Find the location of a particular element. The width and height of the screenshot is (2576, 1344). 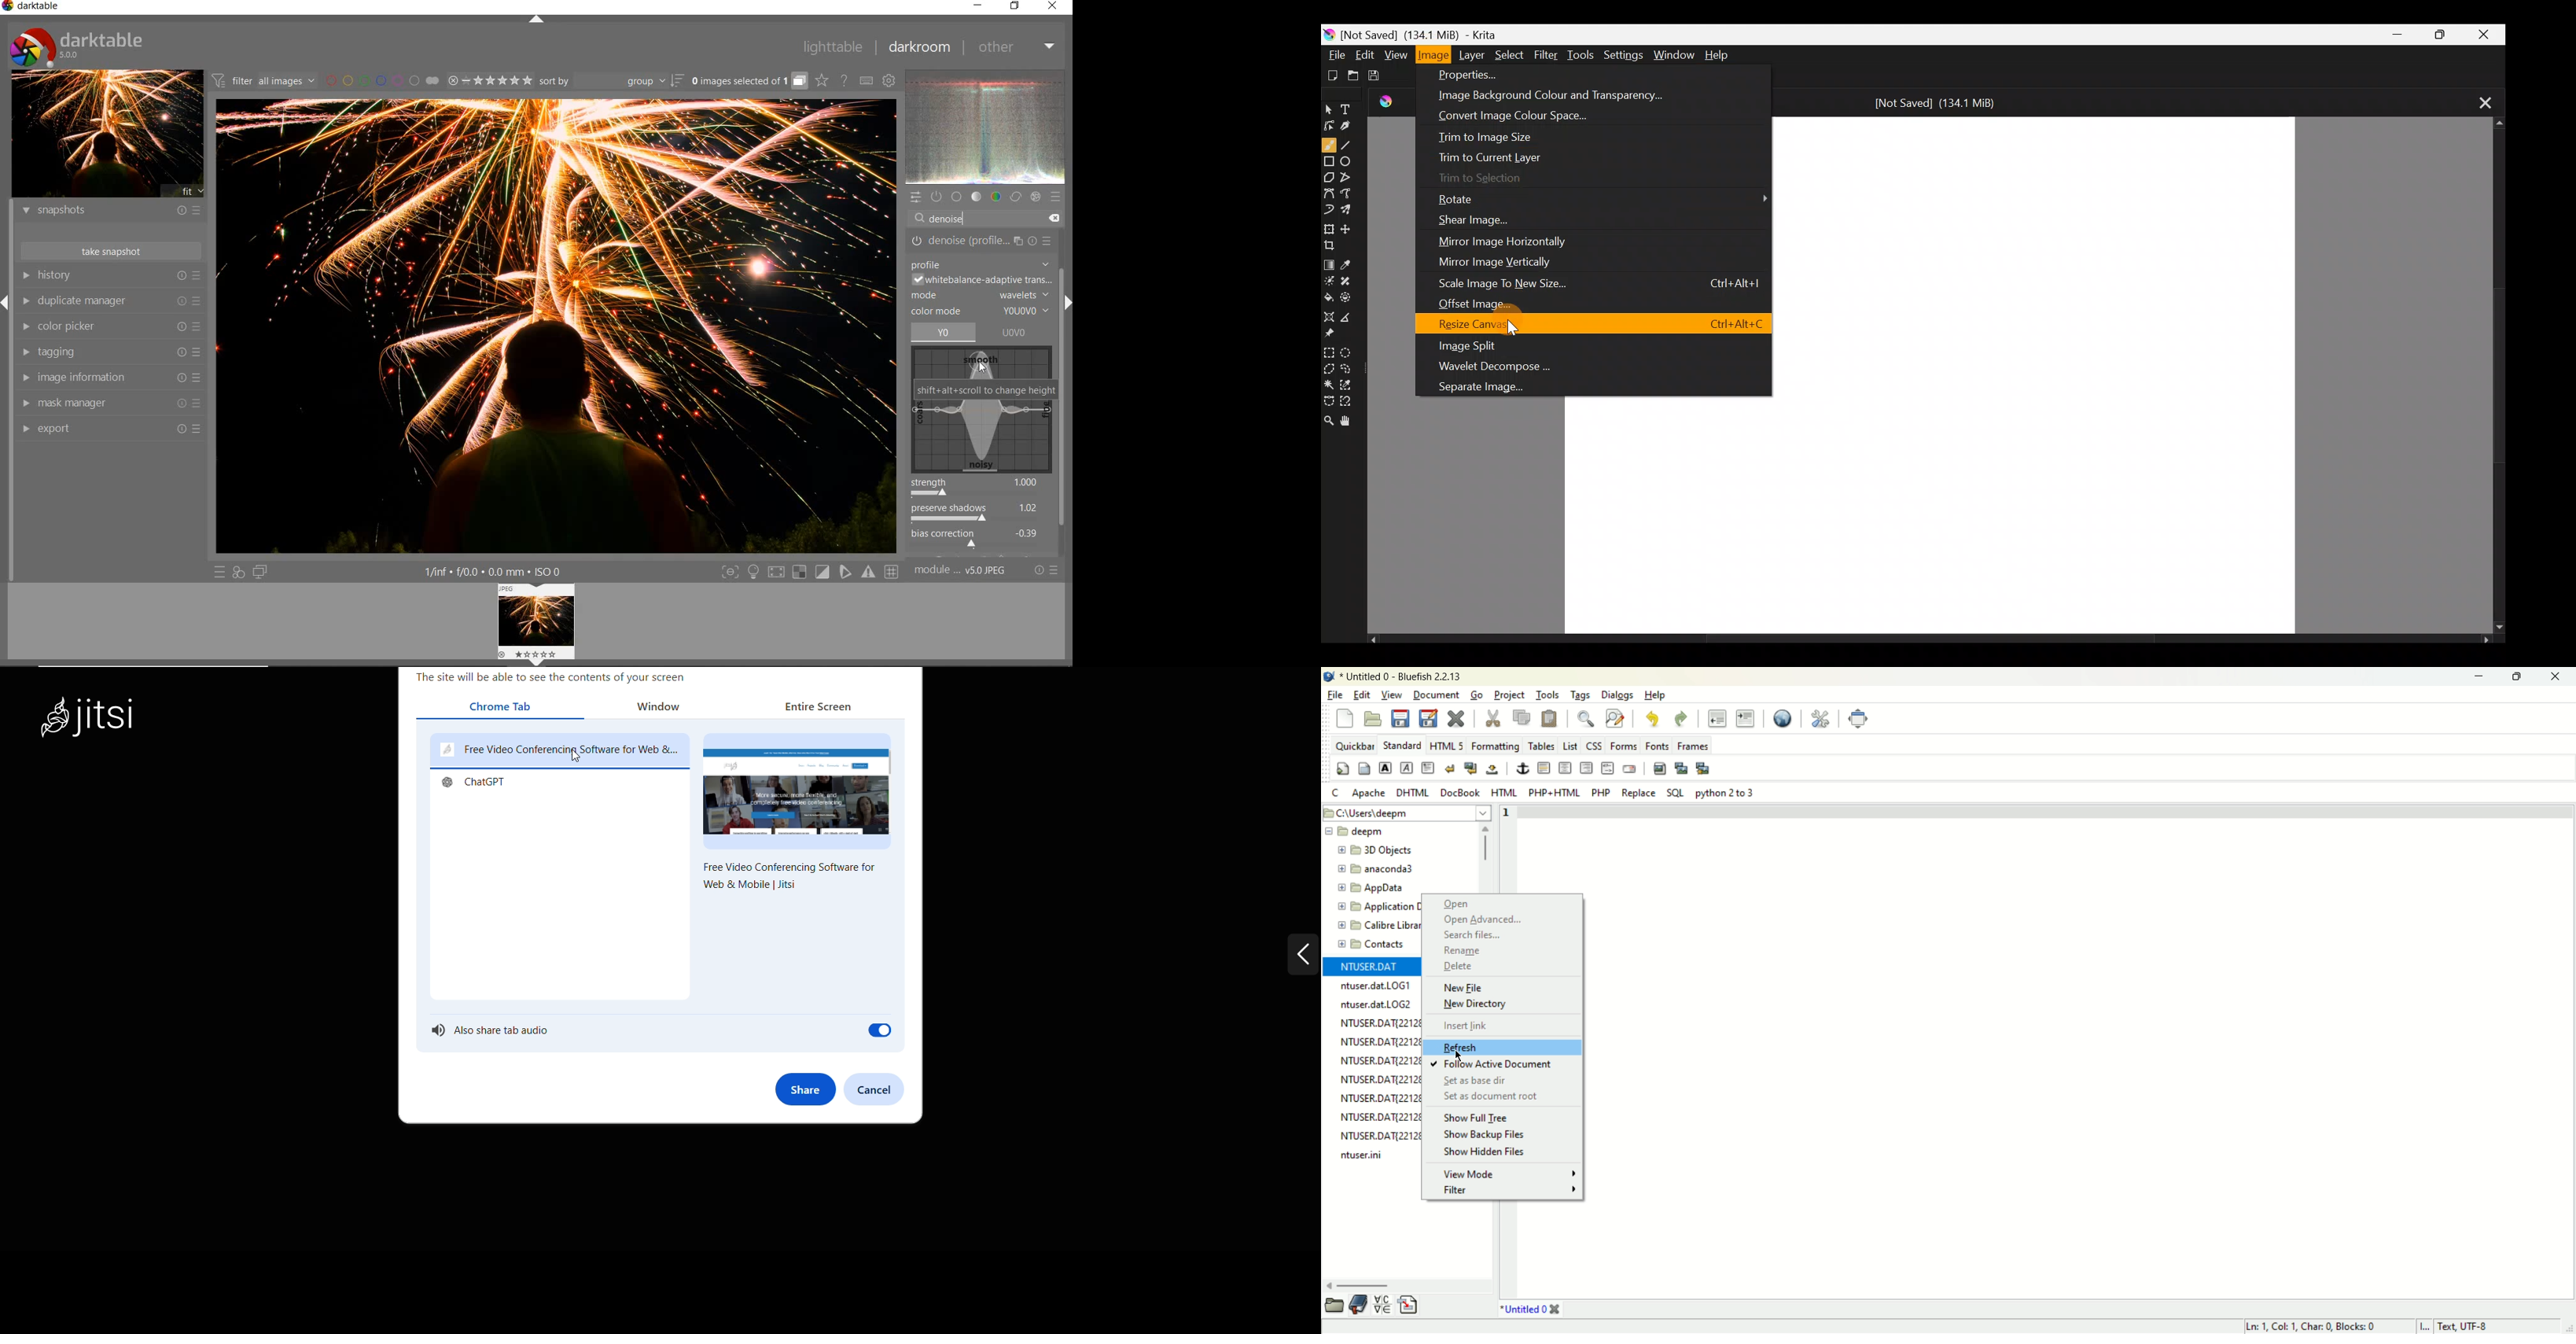

Select is located at coordinates (1509, 53).